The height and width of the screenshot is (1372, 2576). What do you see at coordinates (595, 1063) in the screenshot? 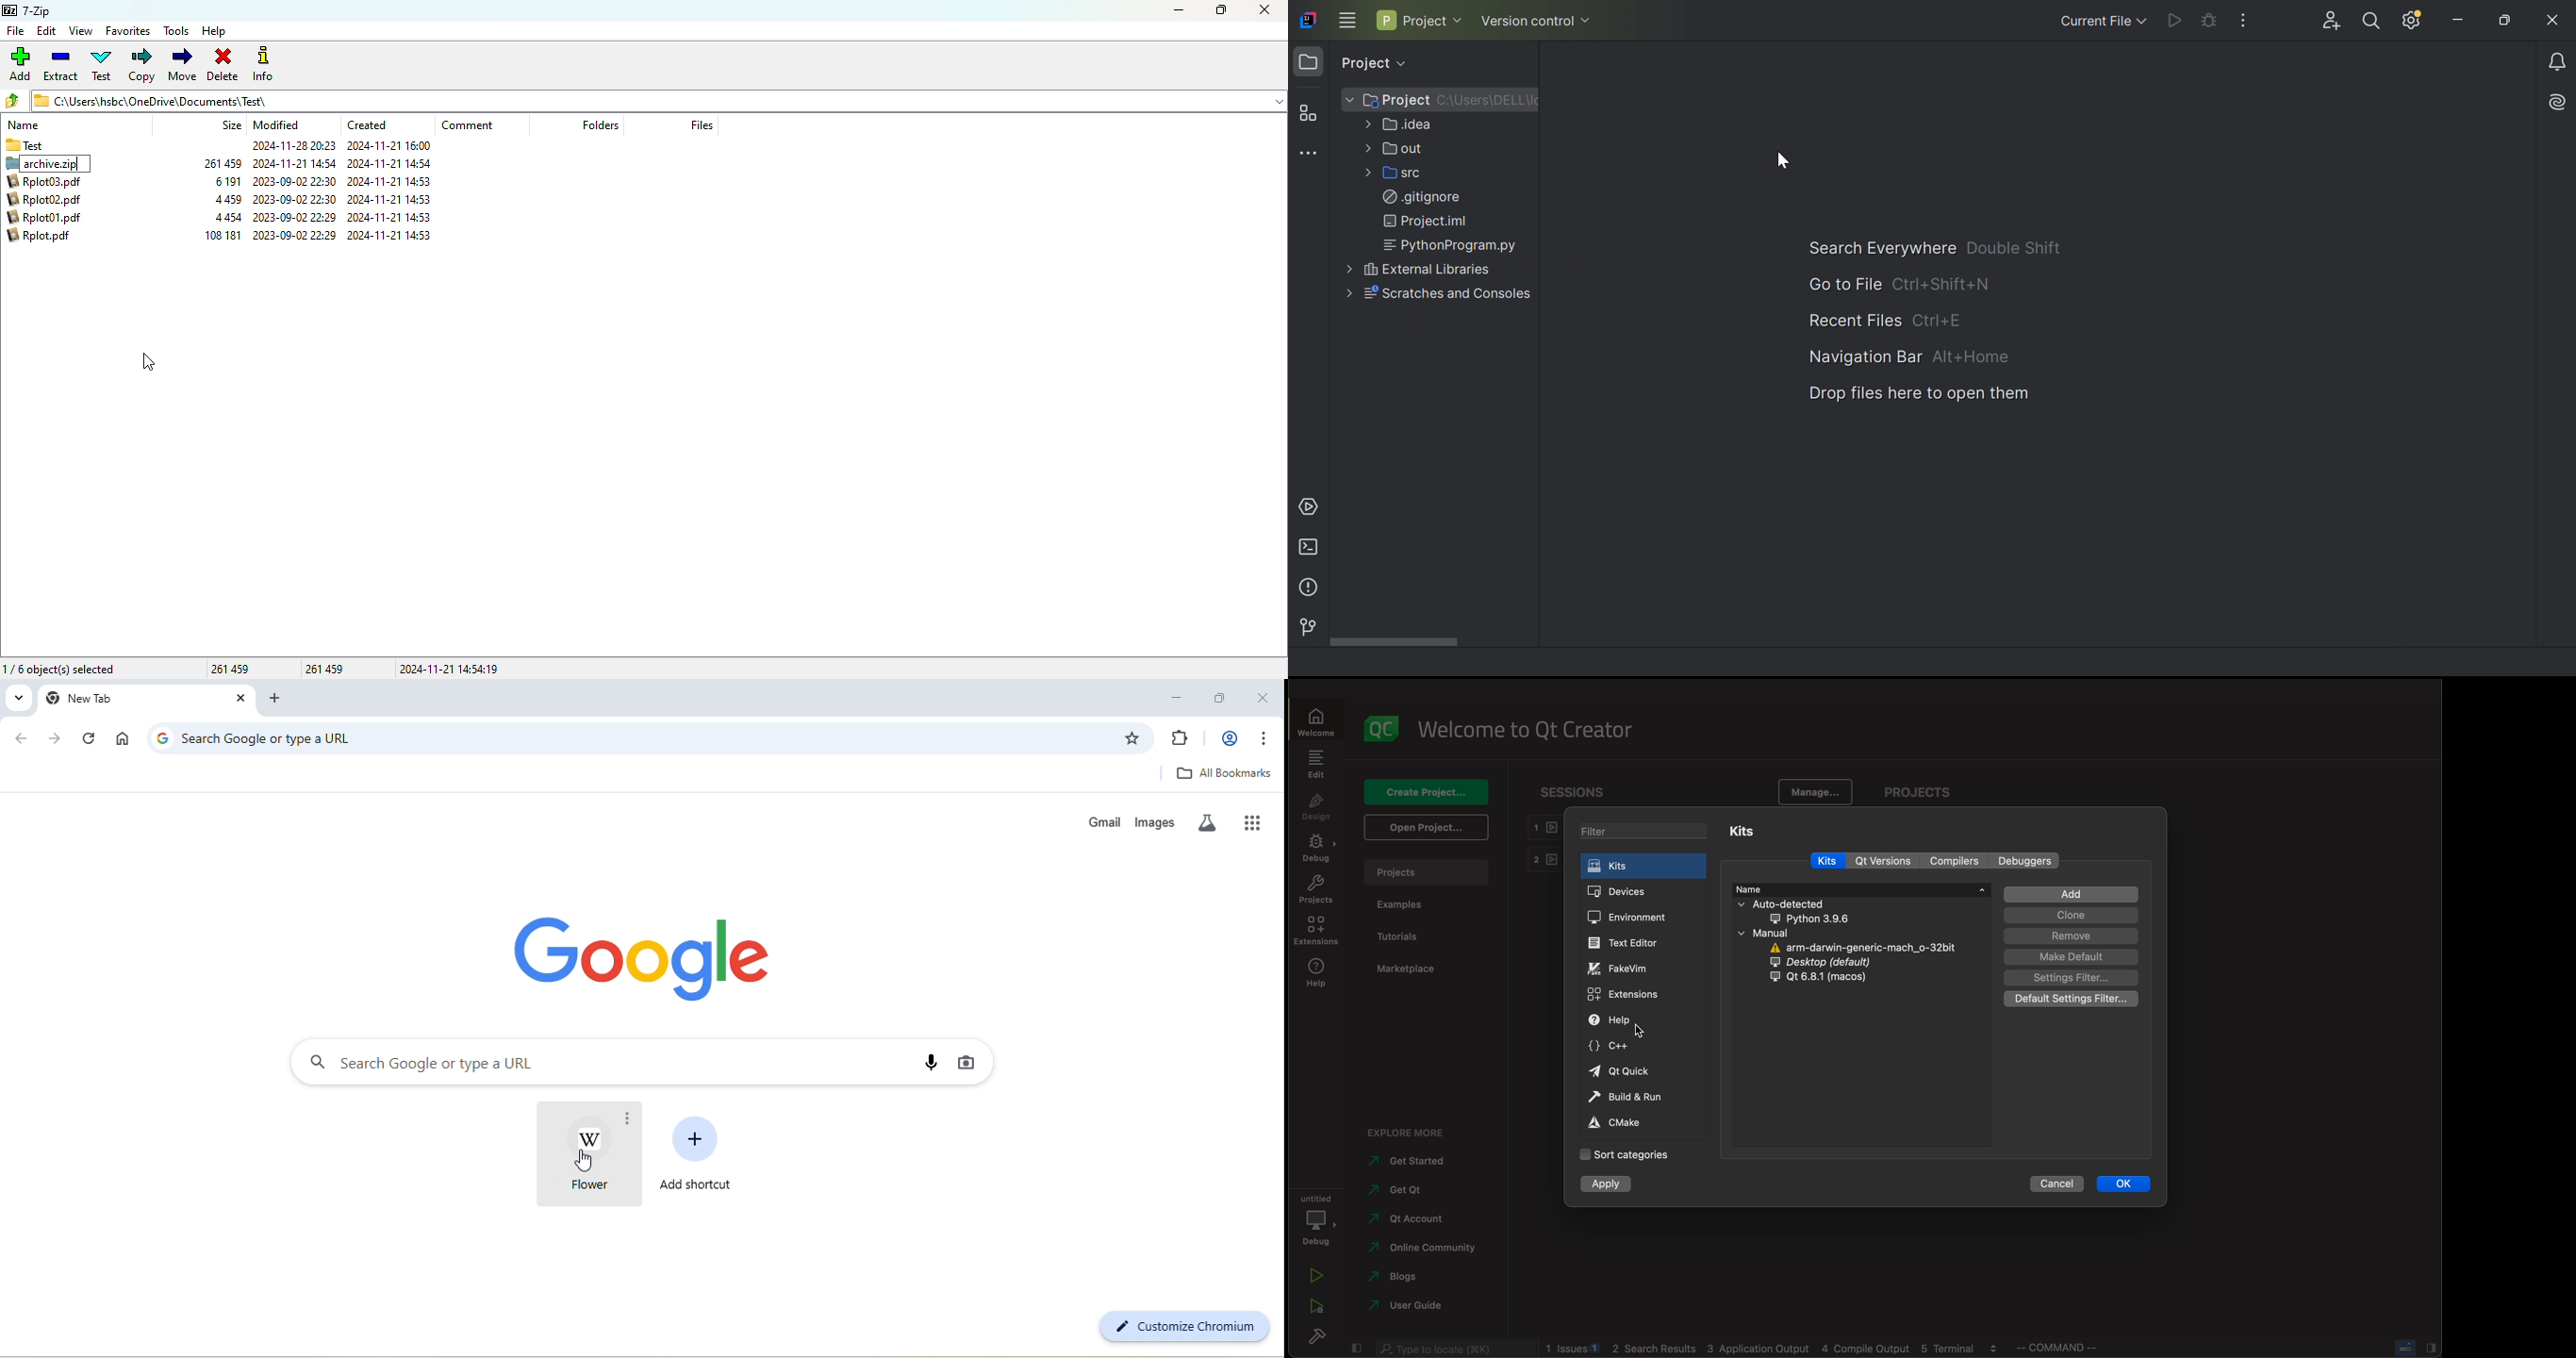
I see `search google` at bounding box center [595, 1063].